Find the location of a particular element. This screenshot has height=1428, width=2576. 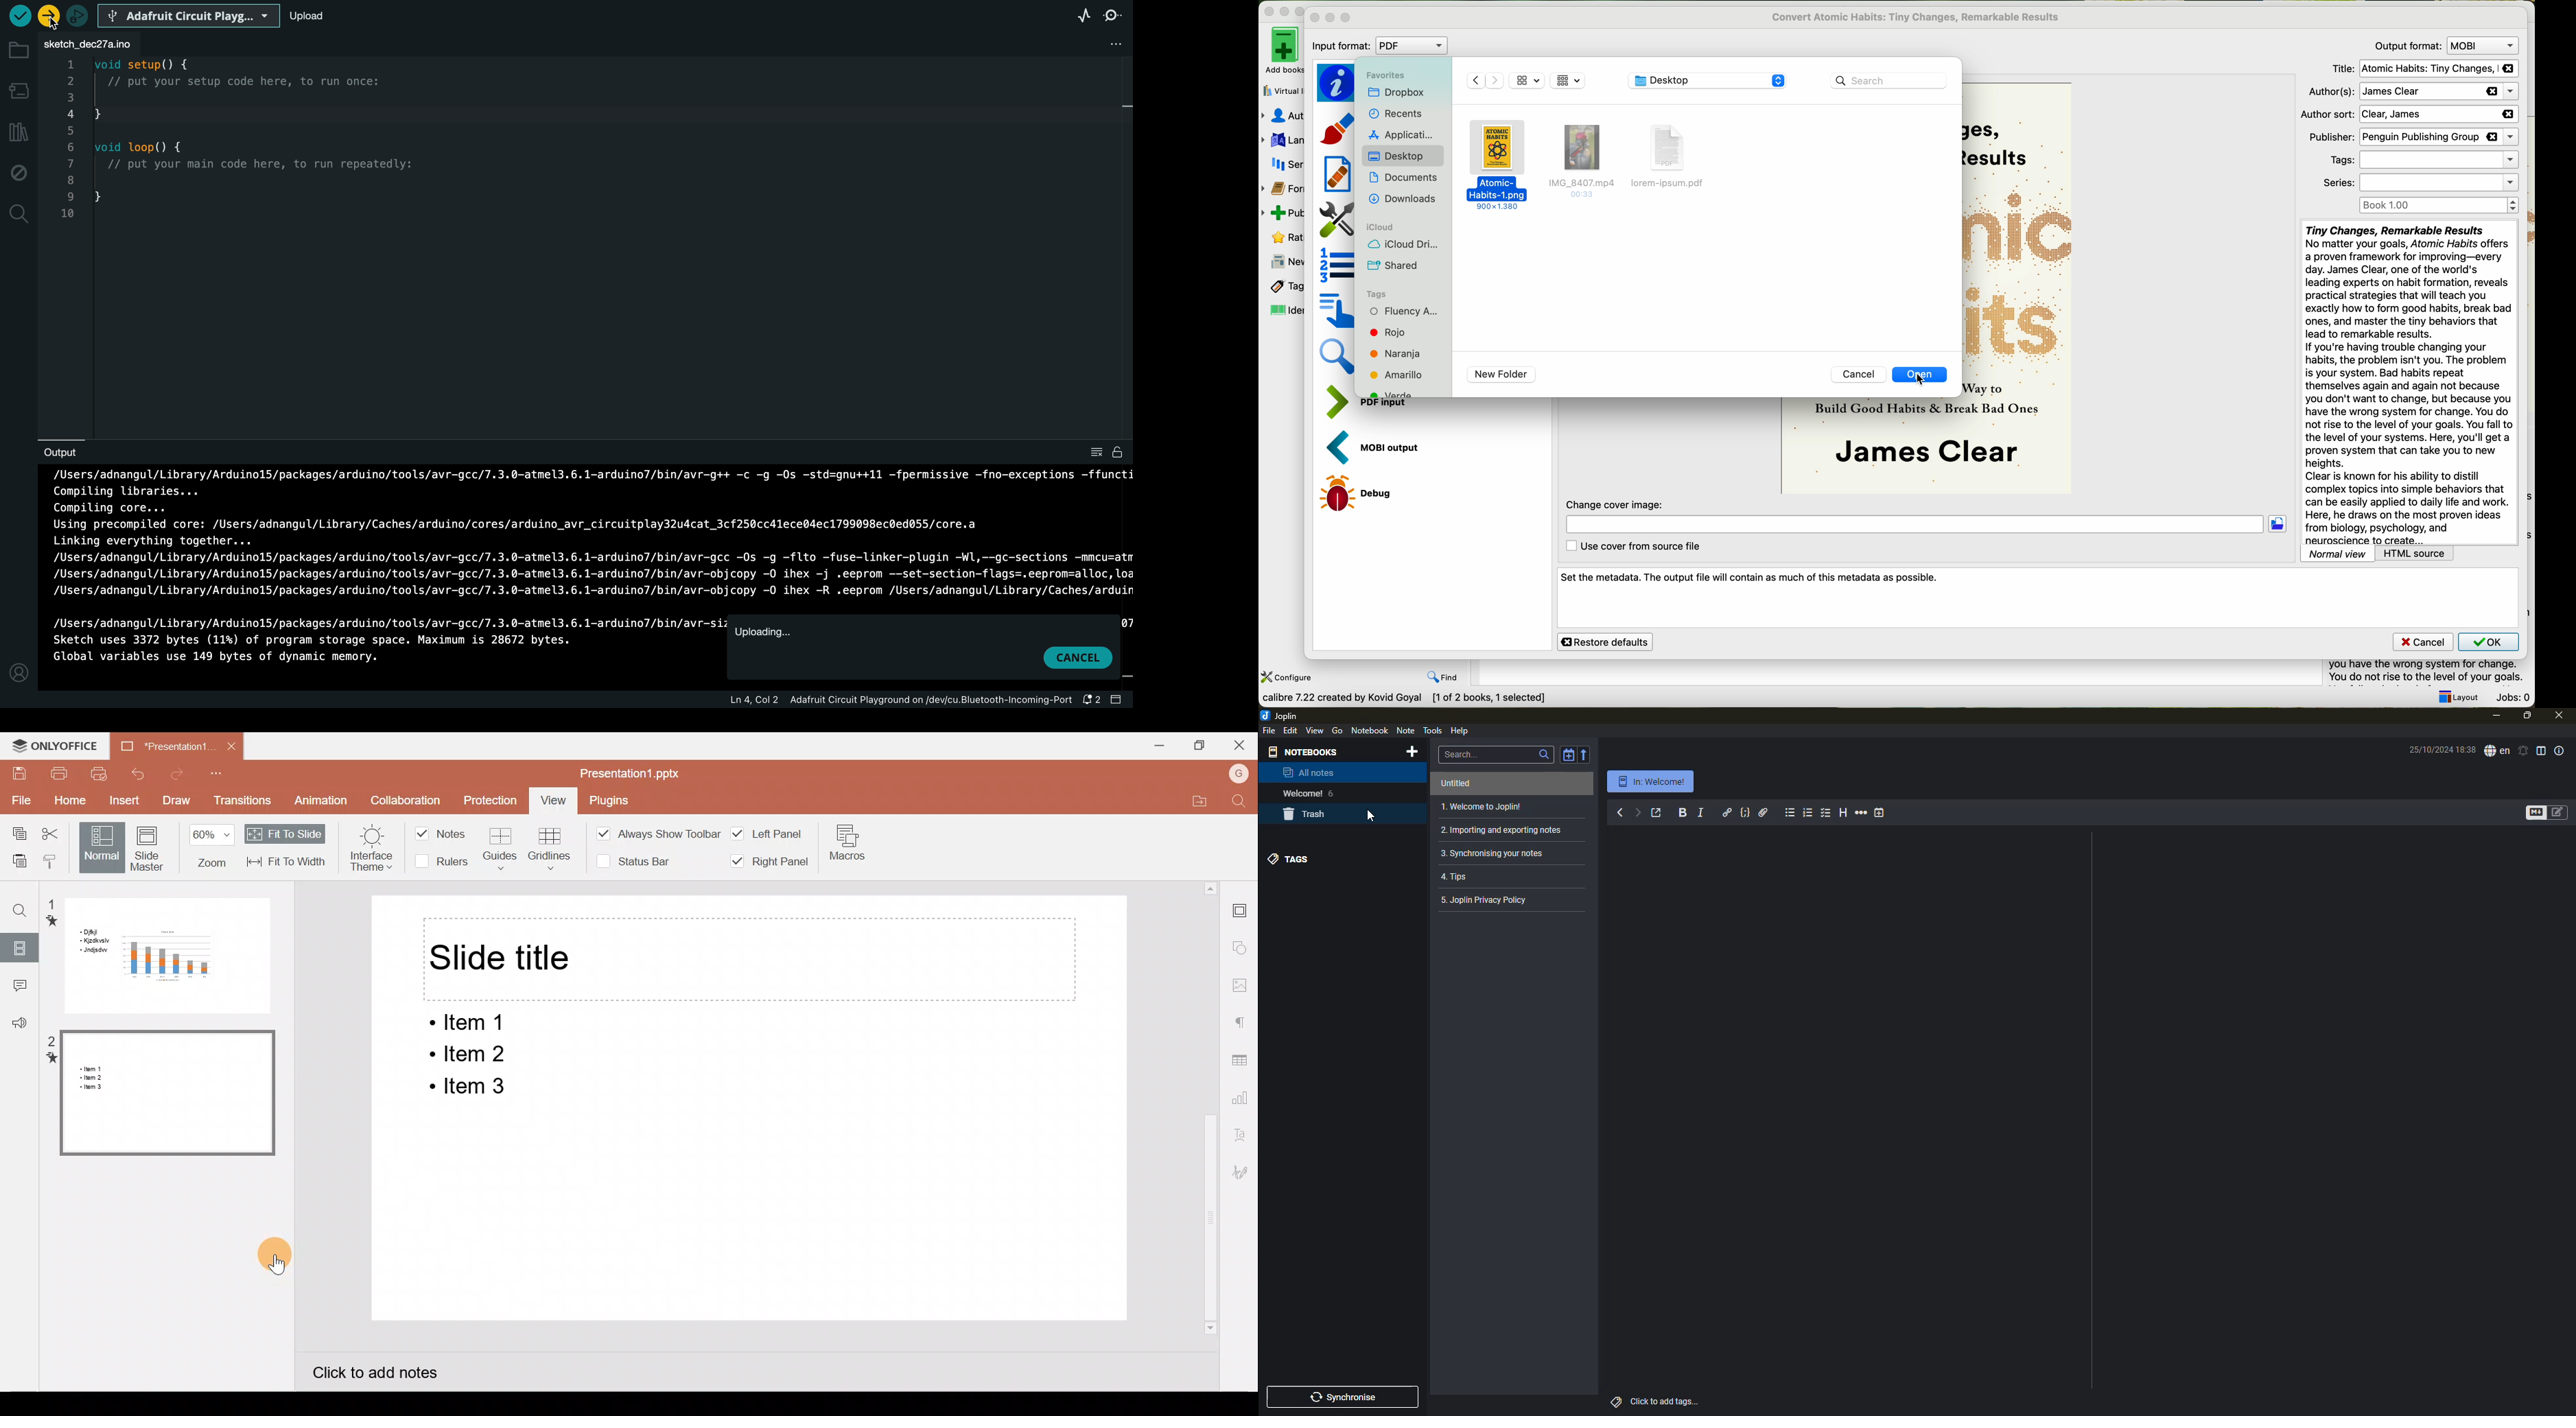

Copy is located at coordinates (14, 831).